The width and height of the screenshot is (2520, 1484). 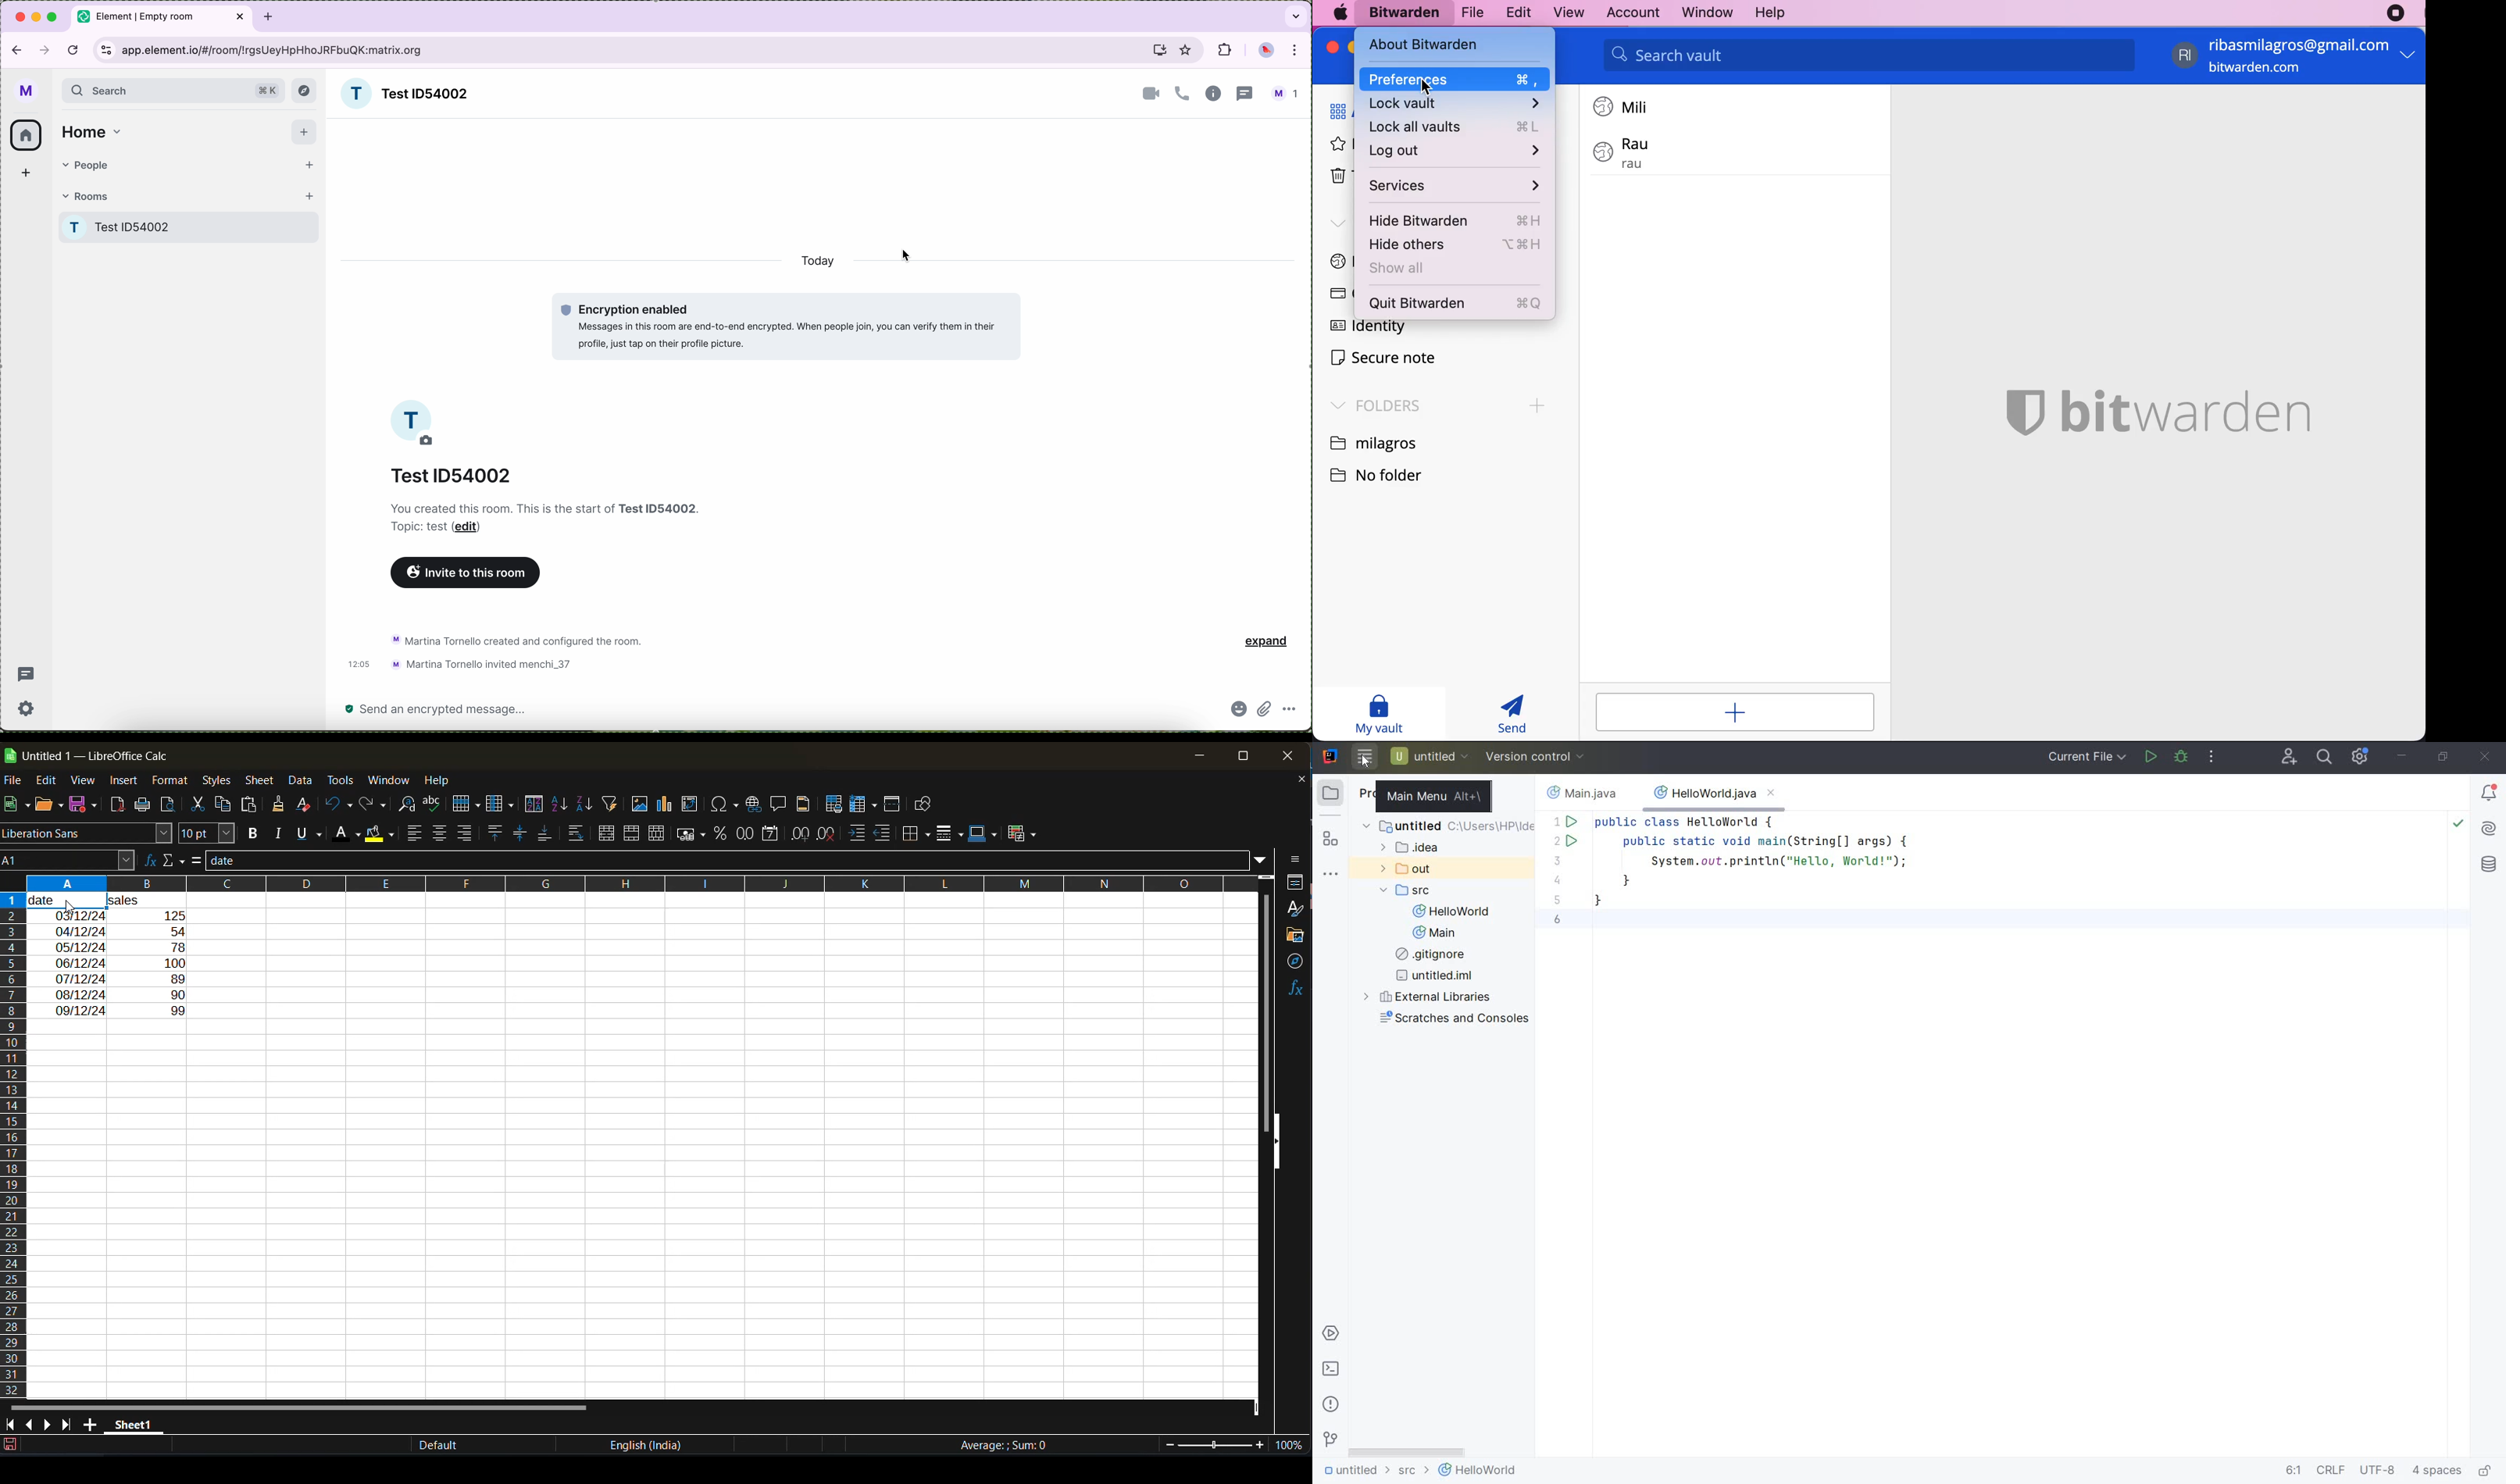 What do you see at coordinates (1470, 12) in the screenshot?
I see `file` at bounding box center [1470, 12].